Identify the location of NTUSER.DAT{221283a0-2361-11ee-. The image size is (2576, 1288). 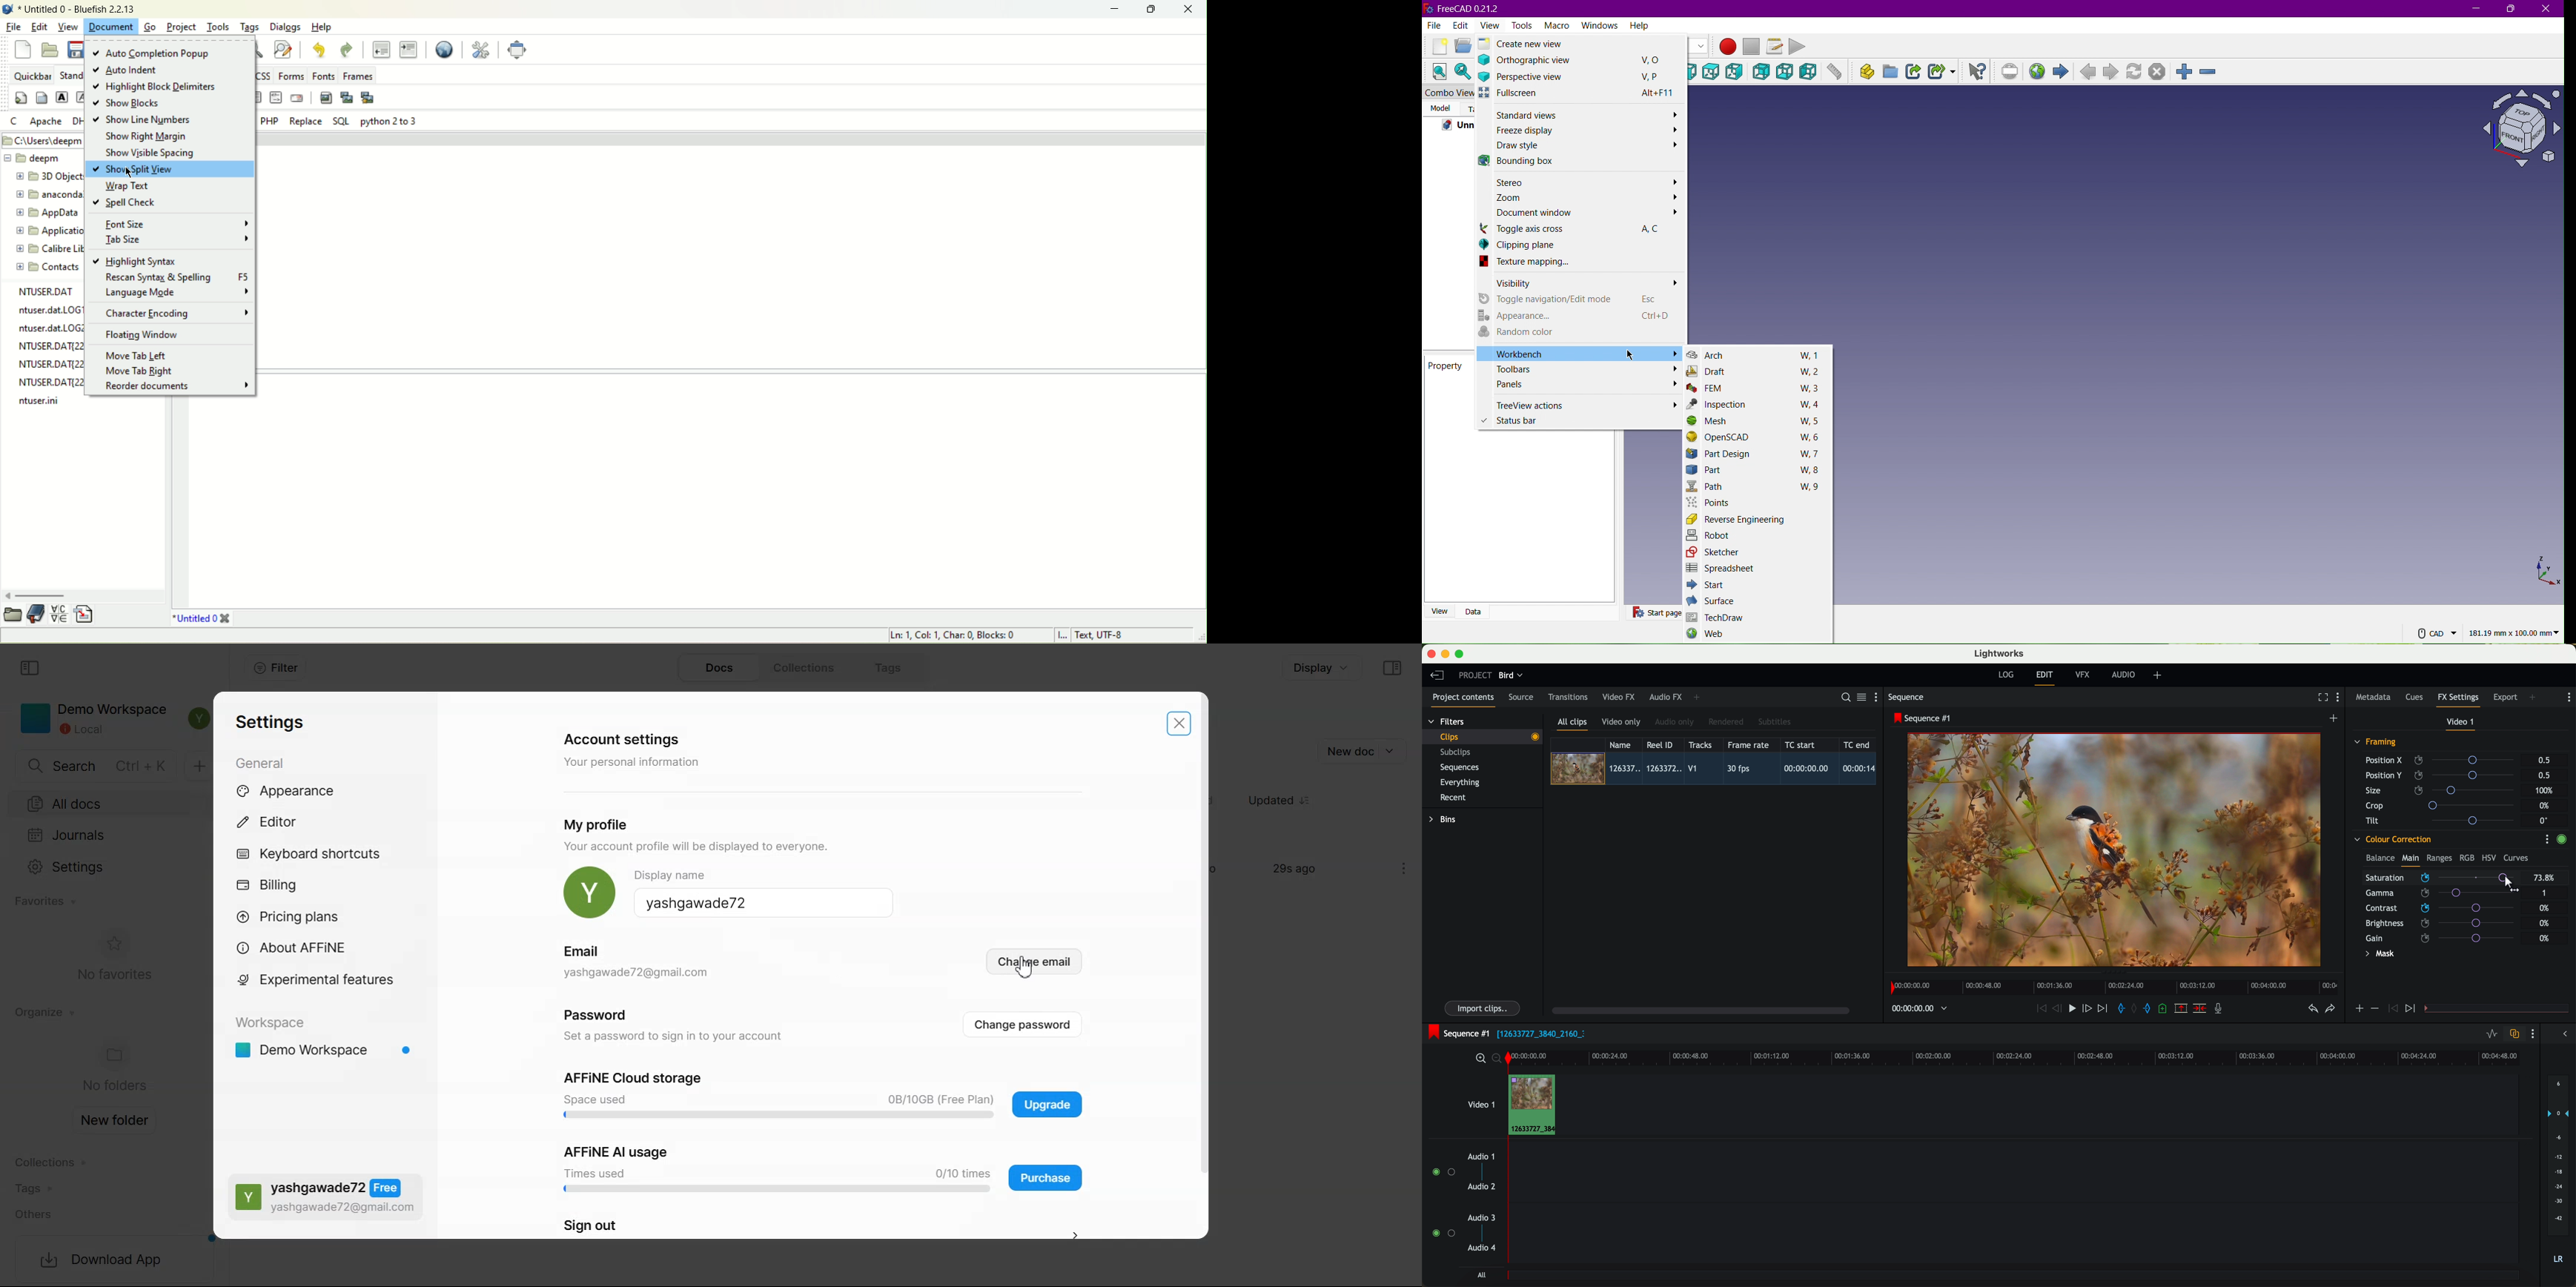
(46, 363).